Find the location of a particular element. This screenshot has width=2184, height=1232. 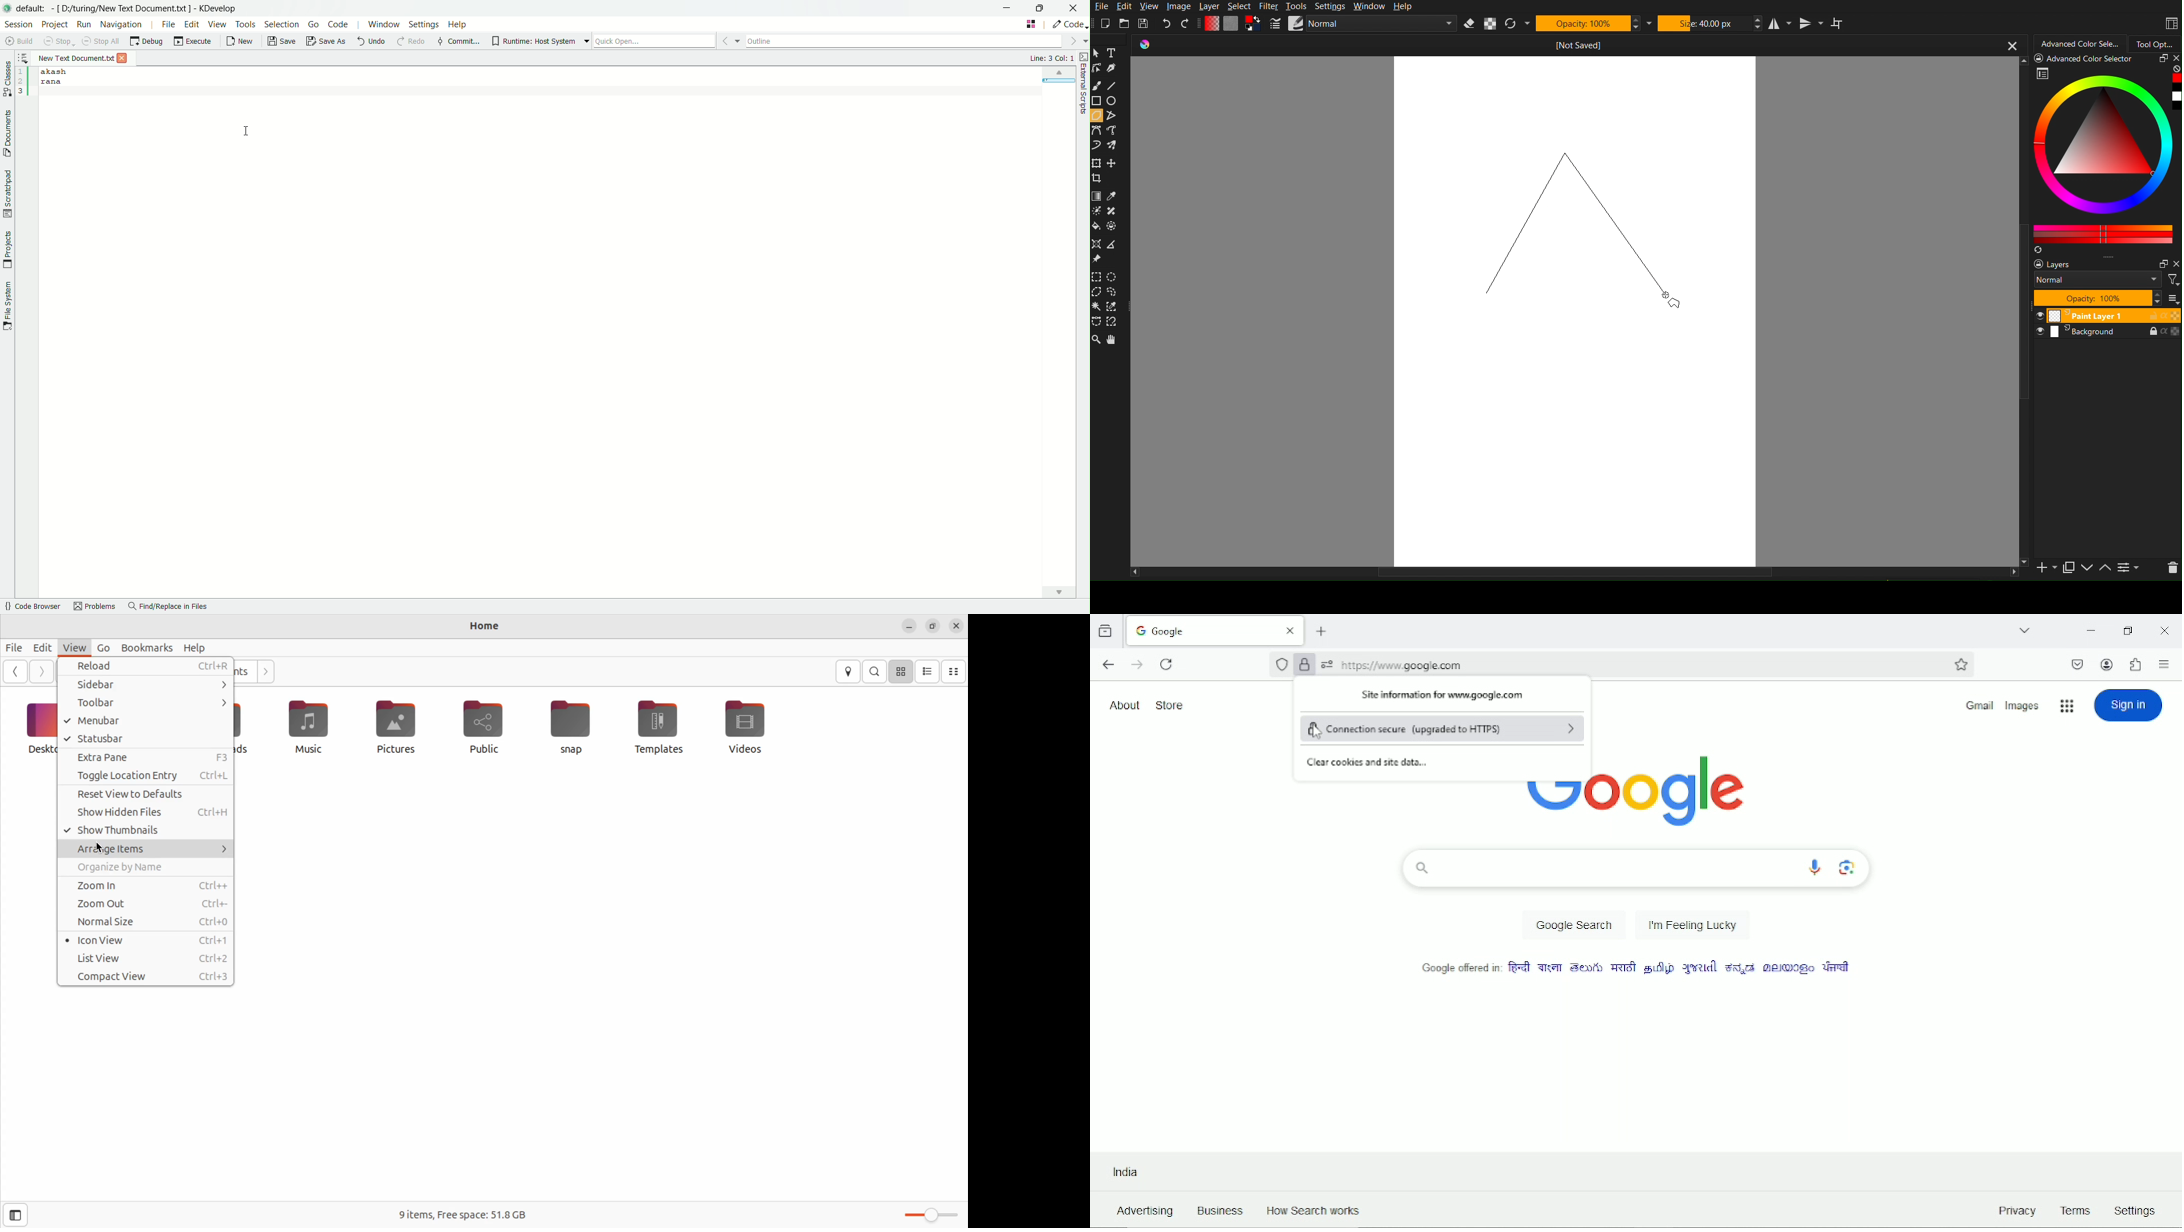

bookmarks is located at coordinates (147, 646).